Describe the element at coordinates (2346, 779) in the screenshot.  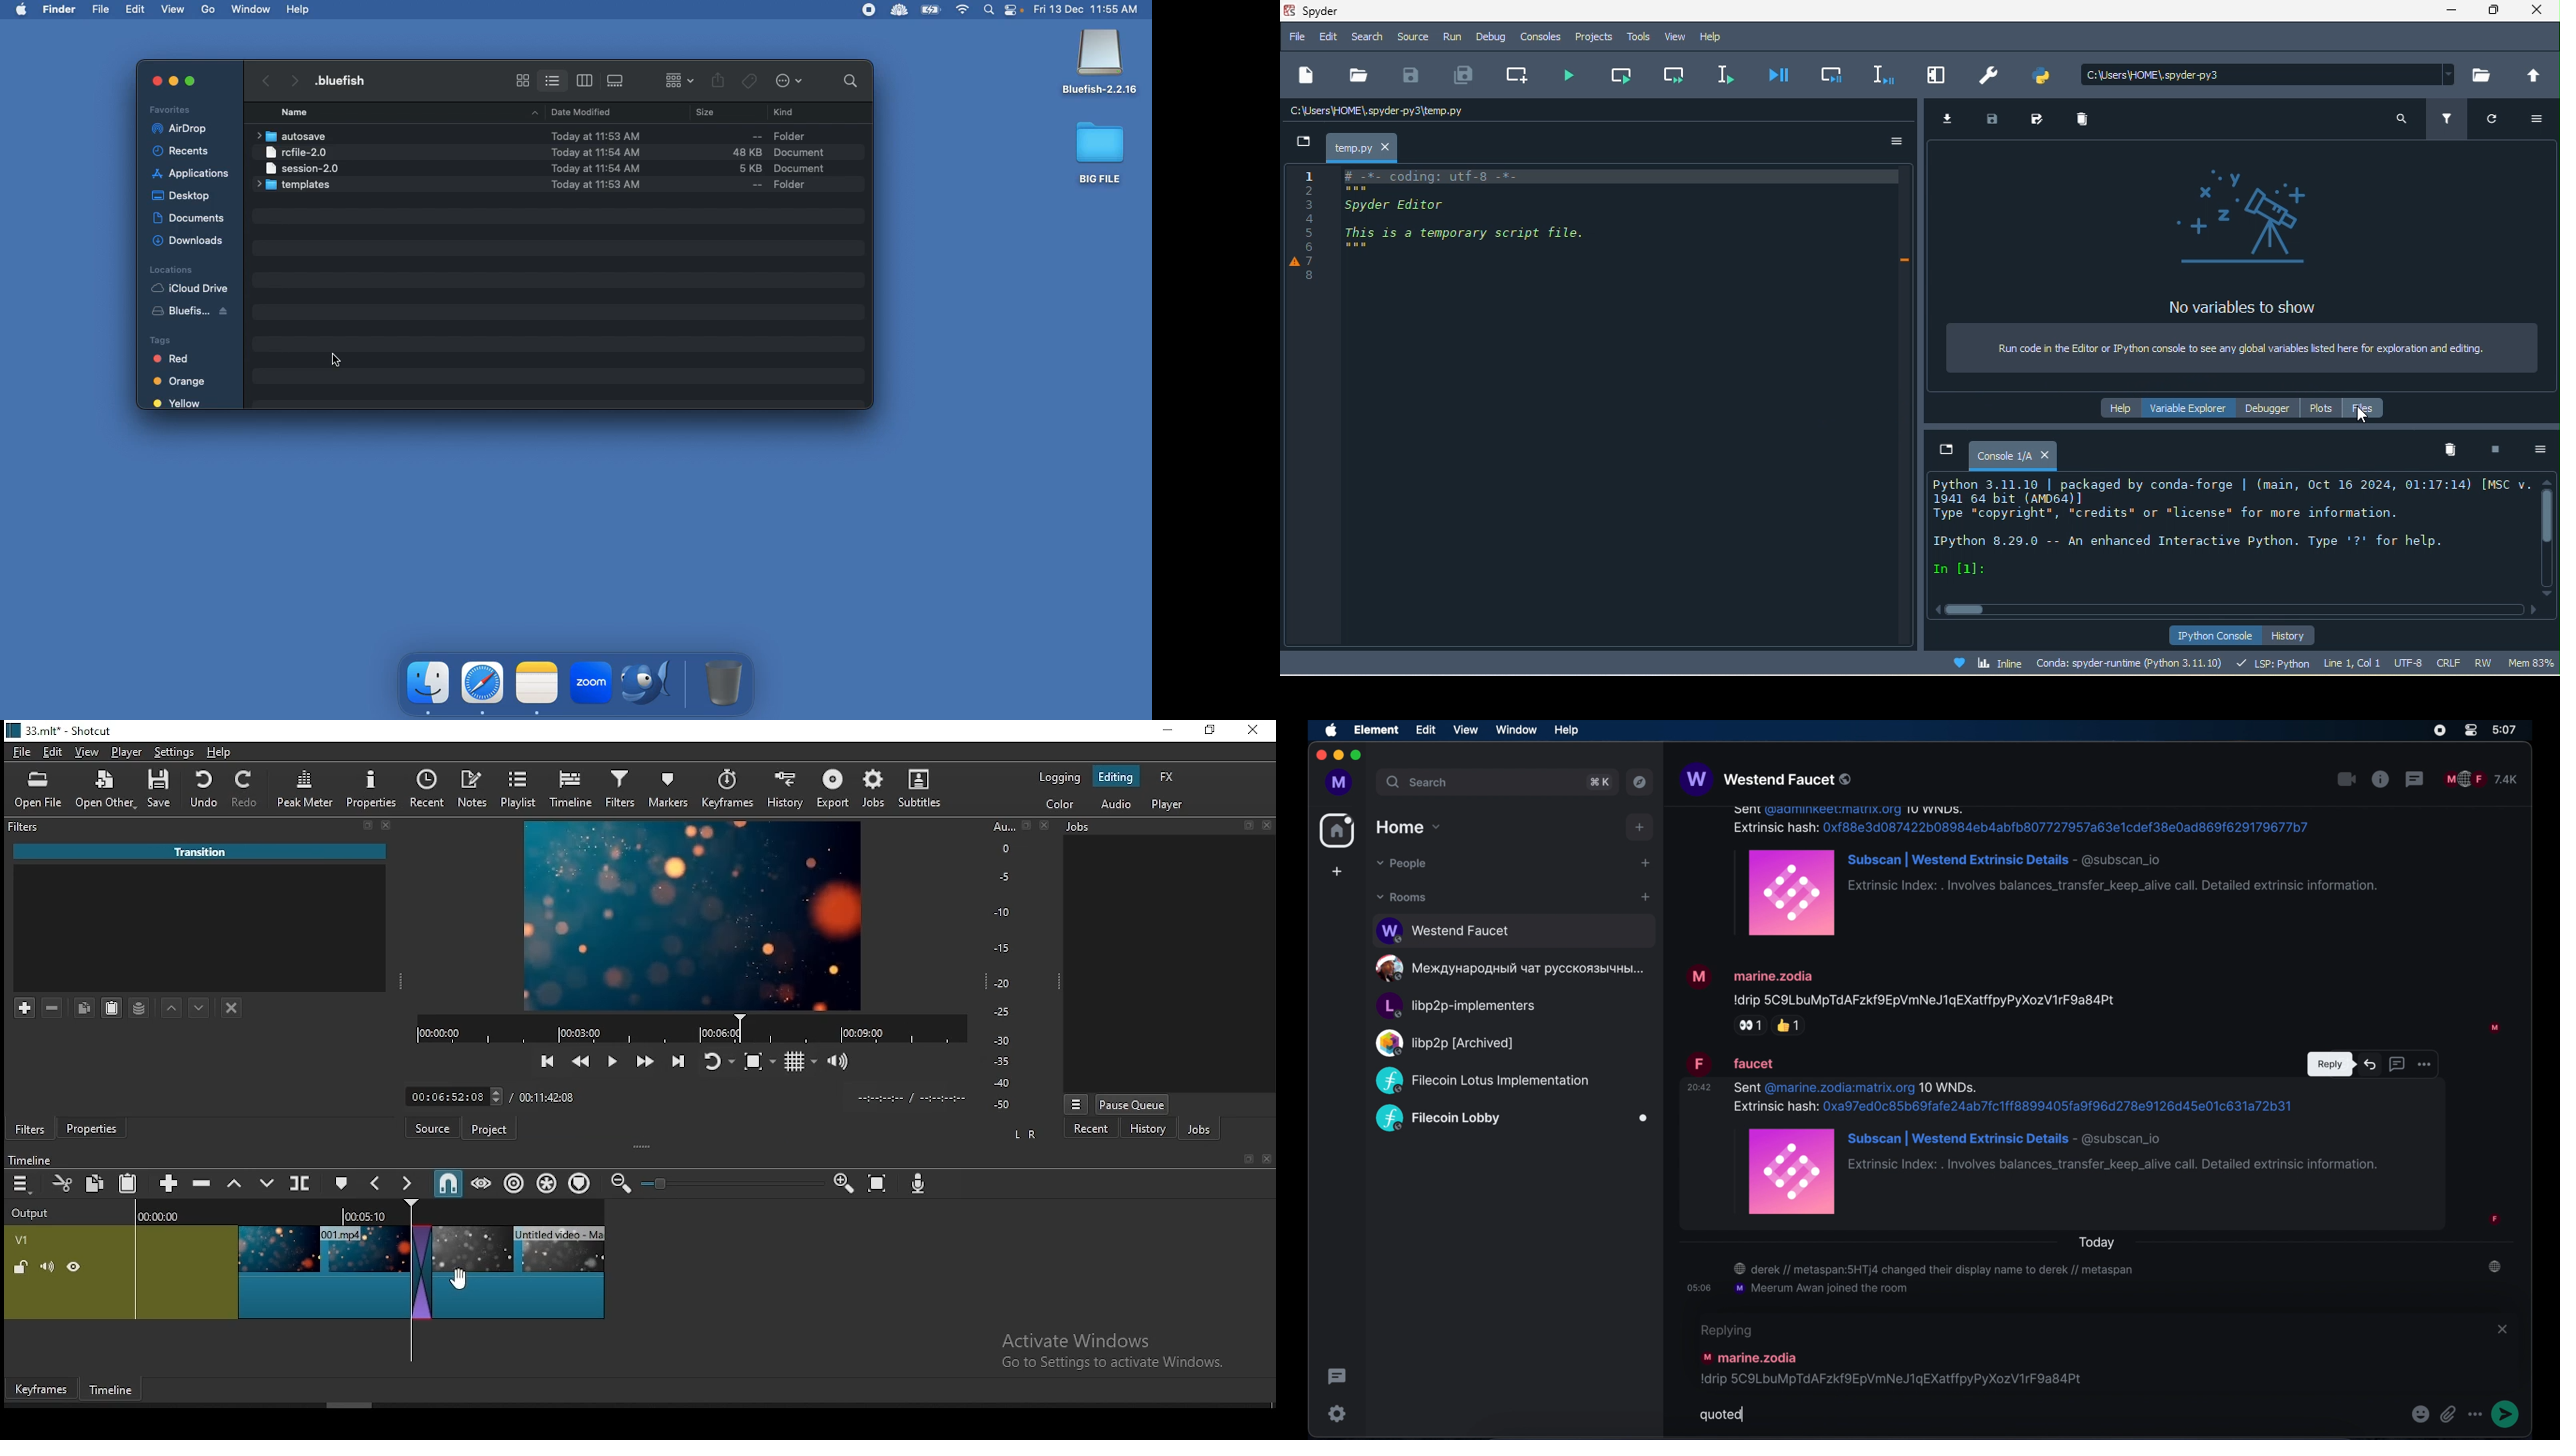
I see `video call` at that location.